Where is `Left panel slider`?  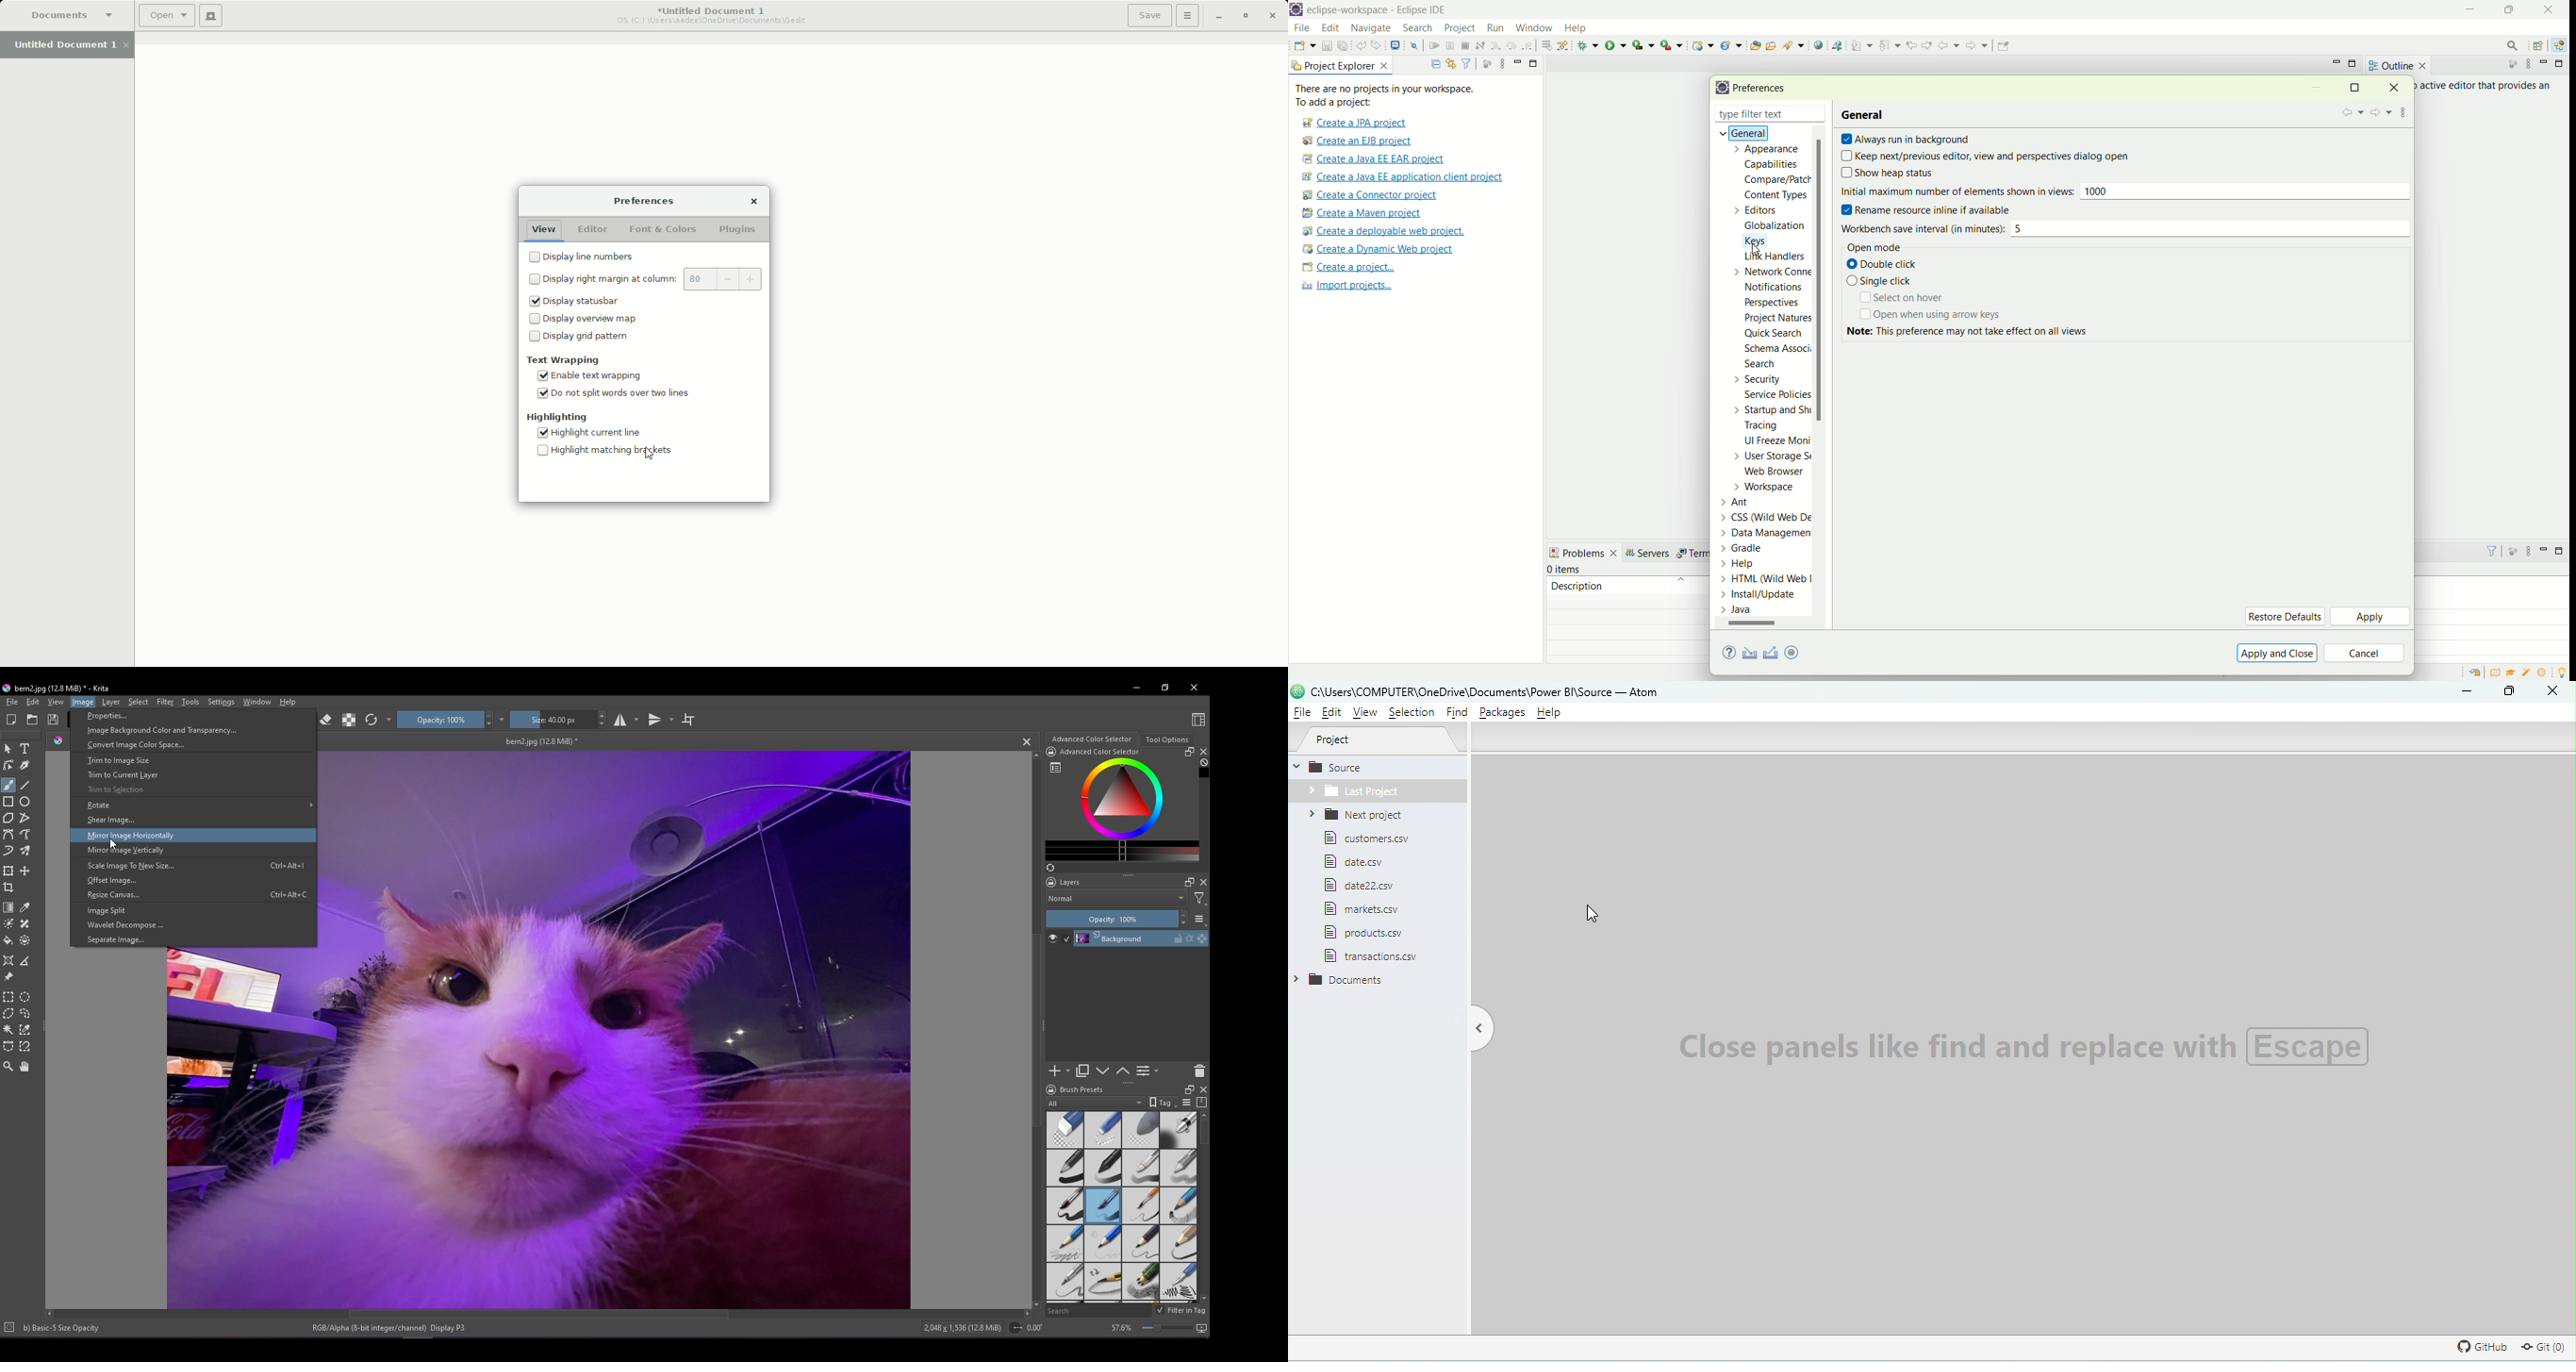 Left panel slider is located at coordinates (45, 1027).